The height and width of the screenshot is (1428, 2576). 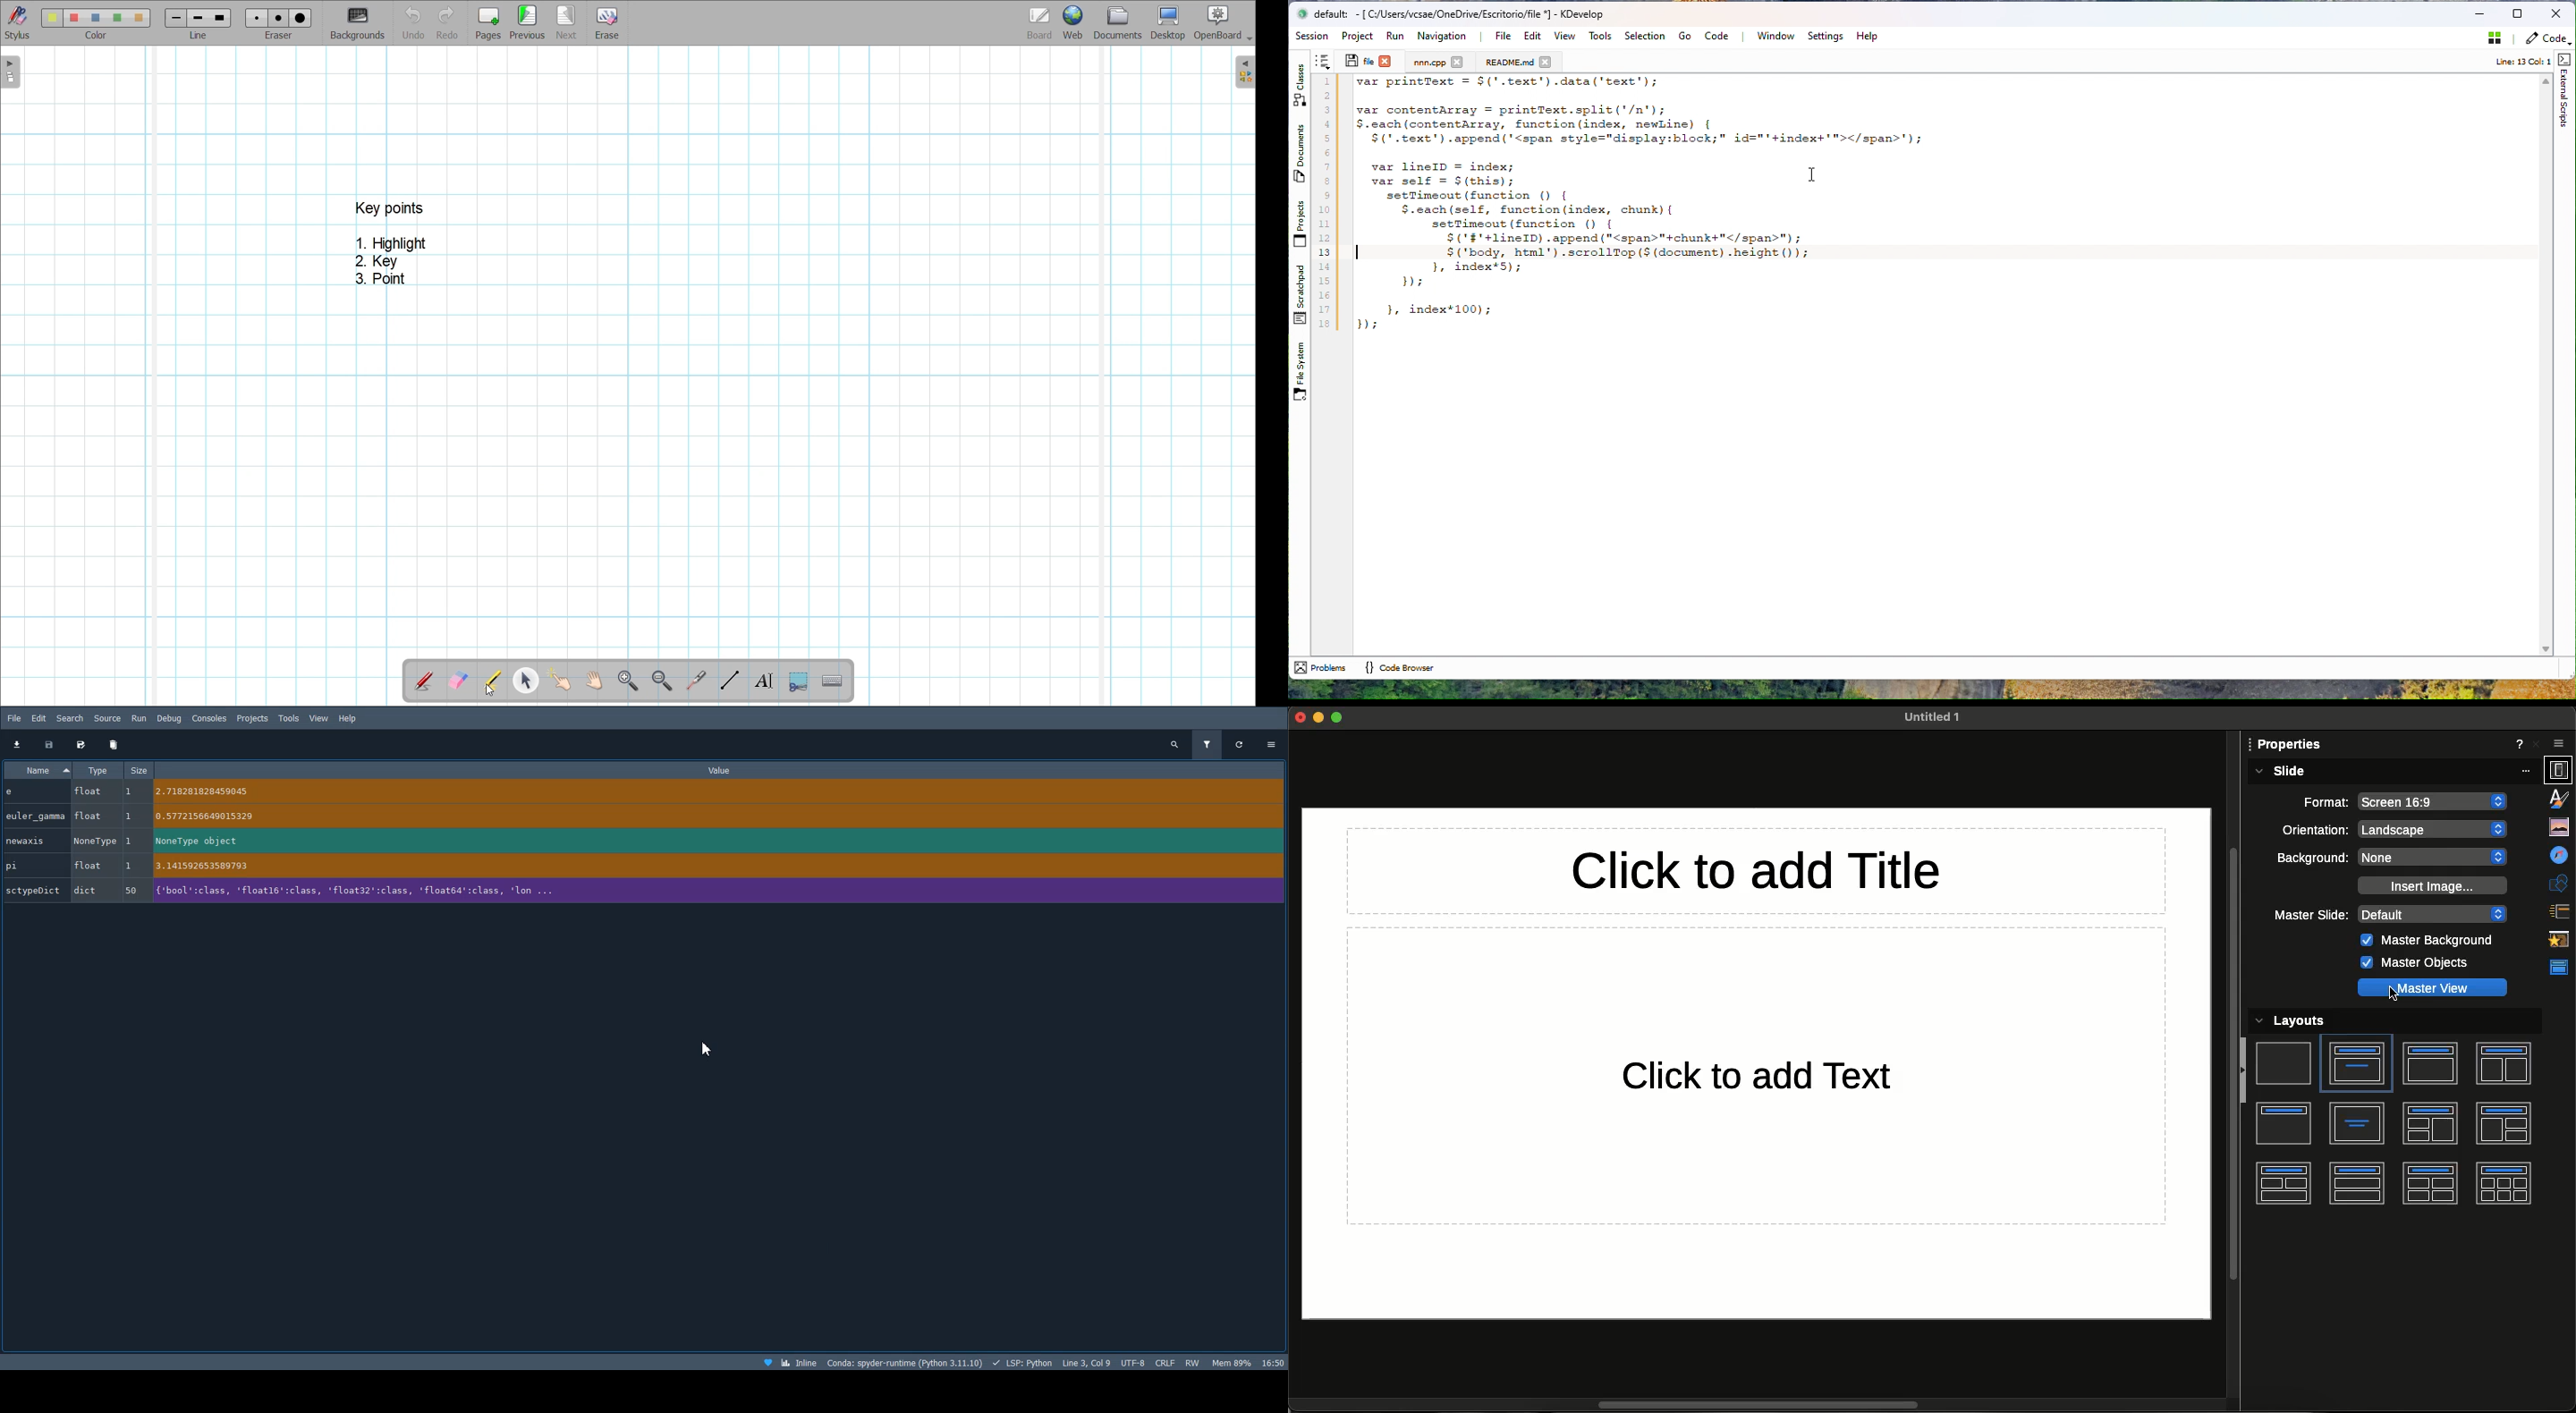 What do you see at coordinates (2356, 1063) in the screenshot?
I see `Title and text box` at bounding box center [2356, 1063].